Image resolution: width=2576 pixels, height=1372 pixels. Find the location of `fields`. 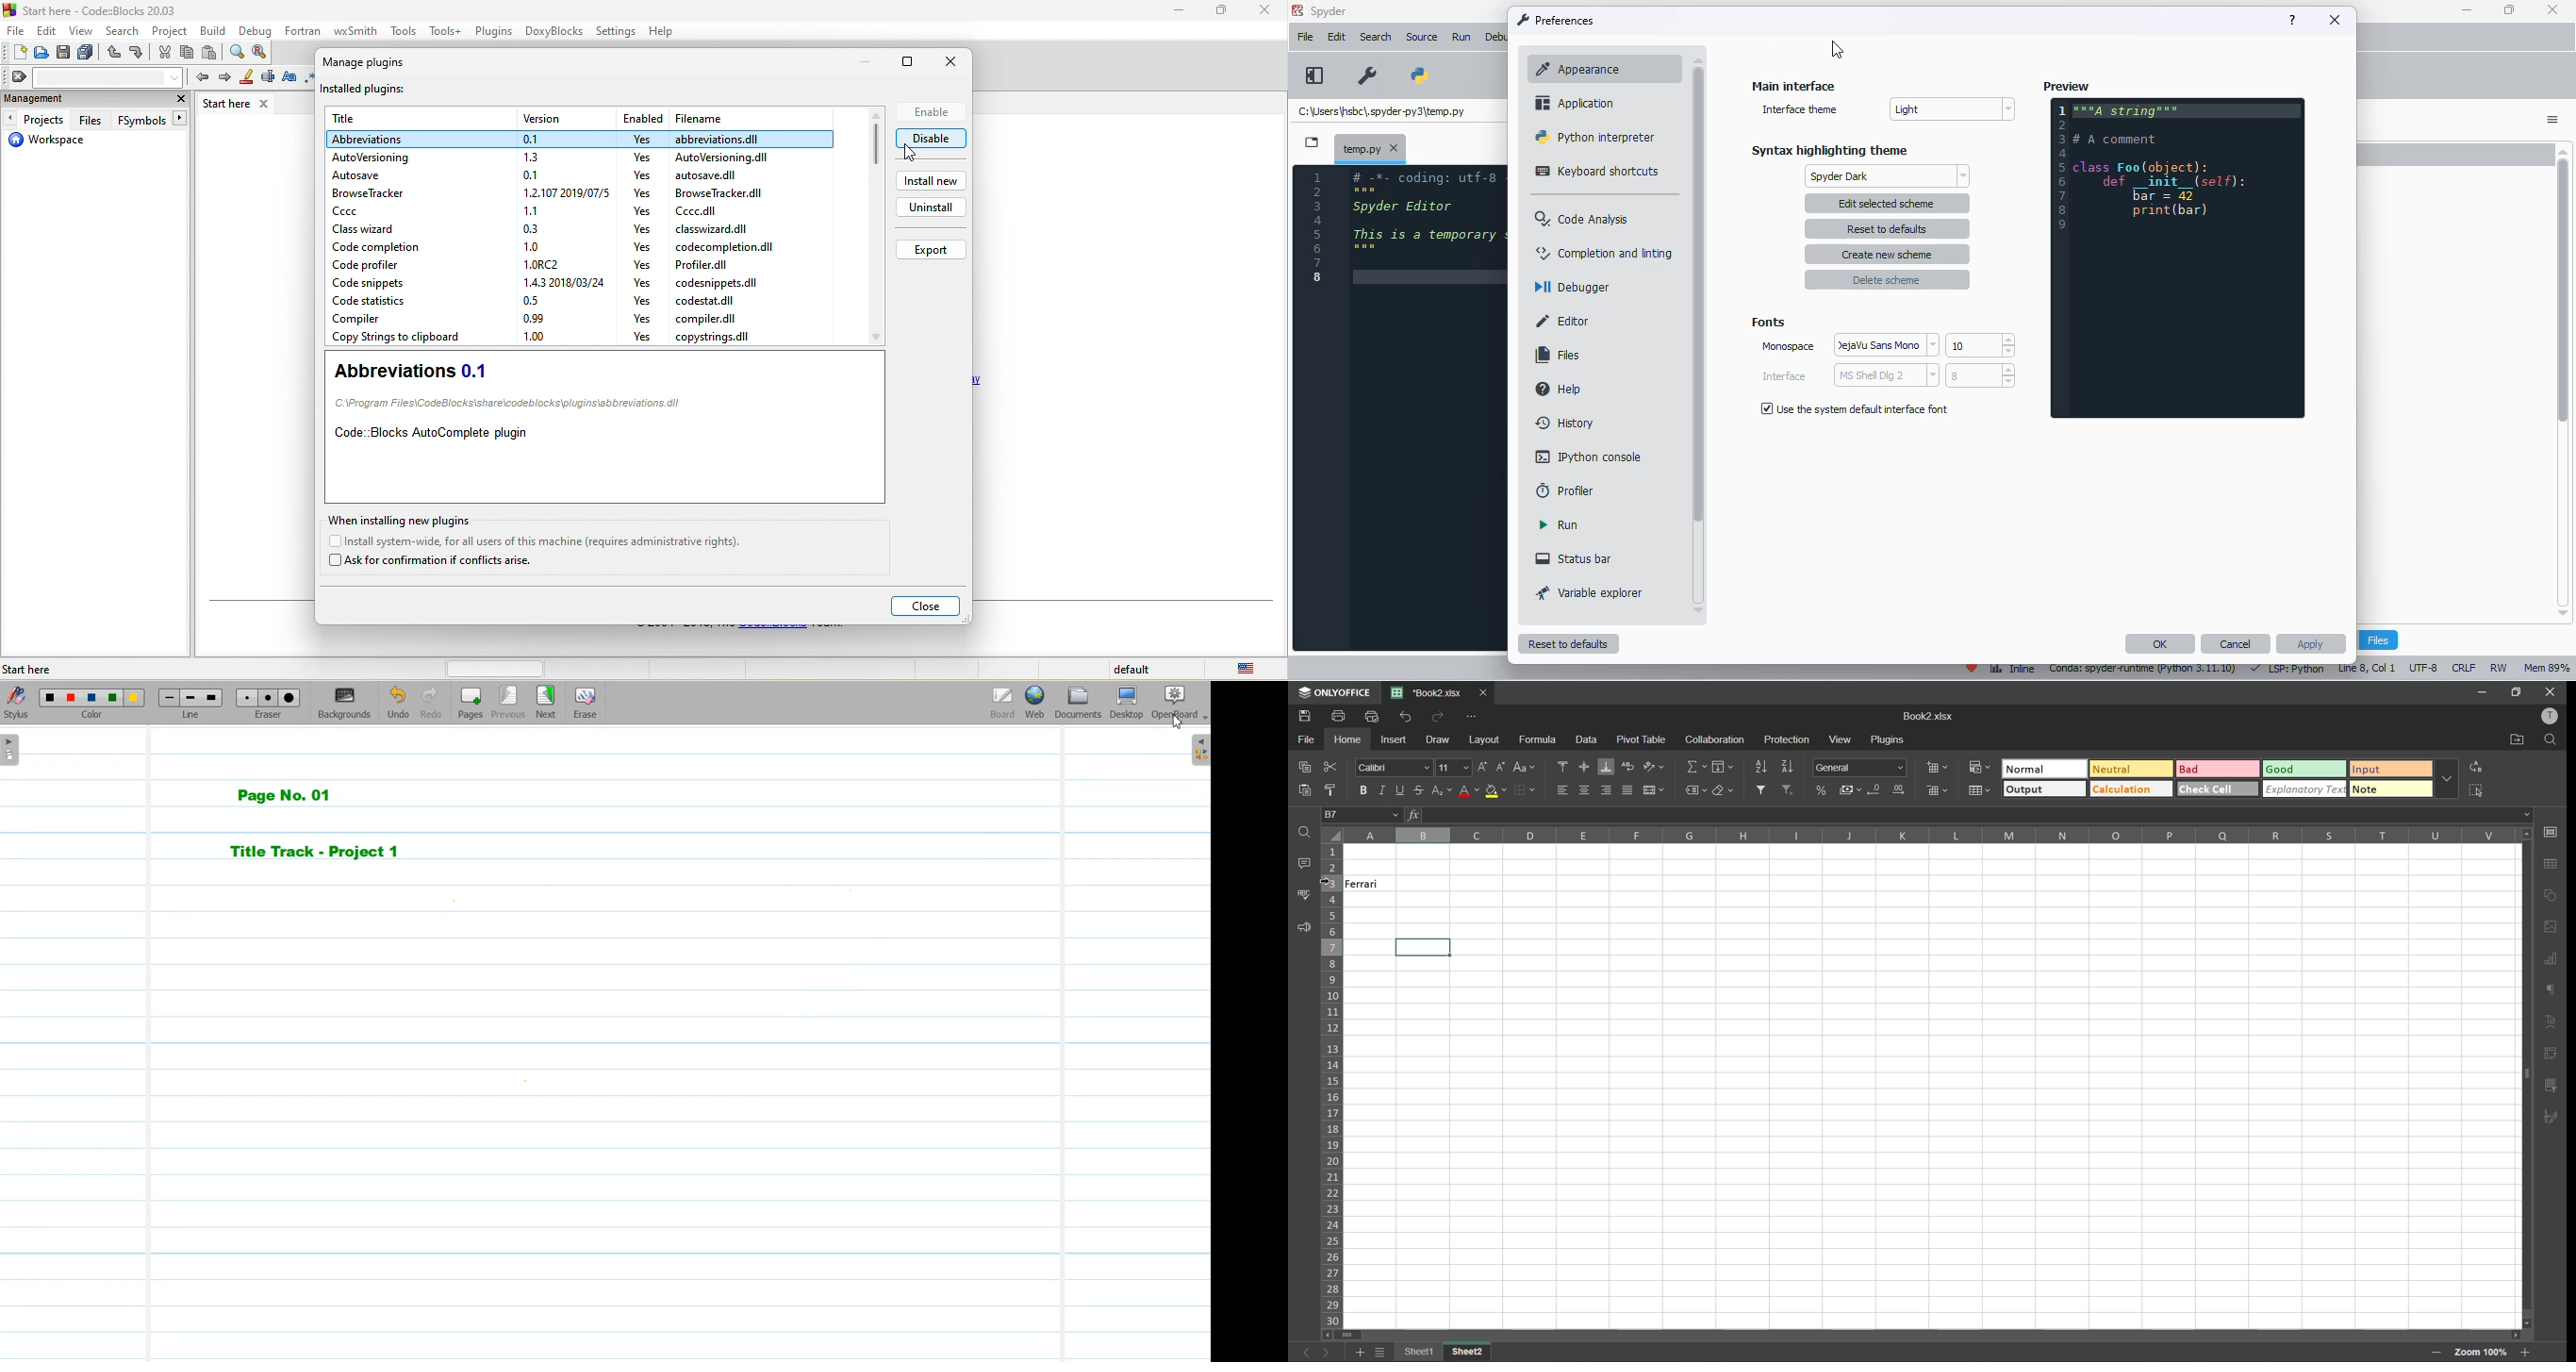

fields is located at coordinates (1725, 766).